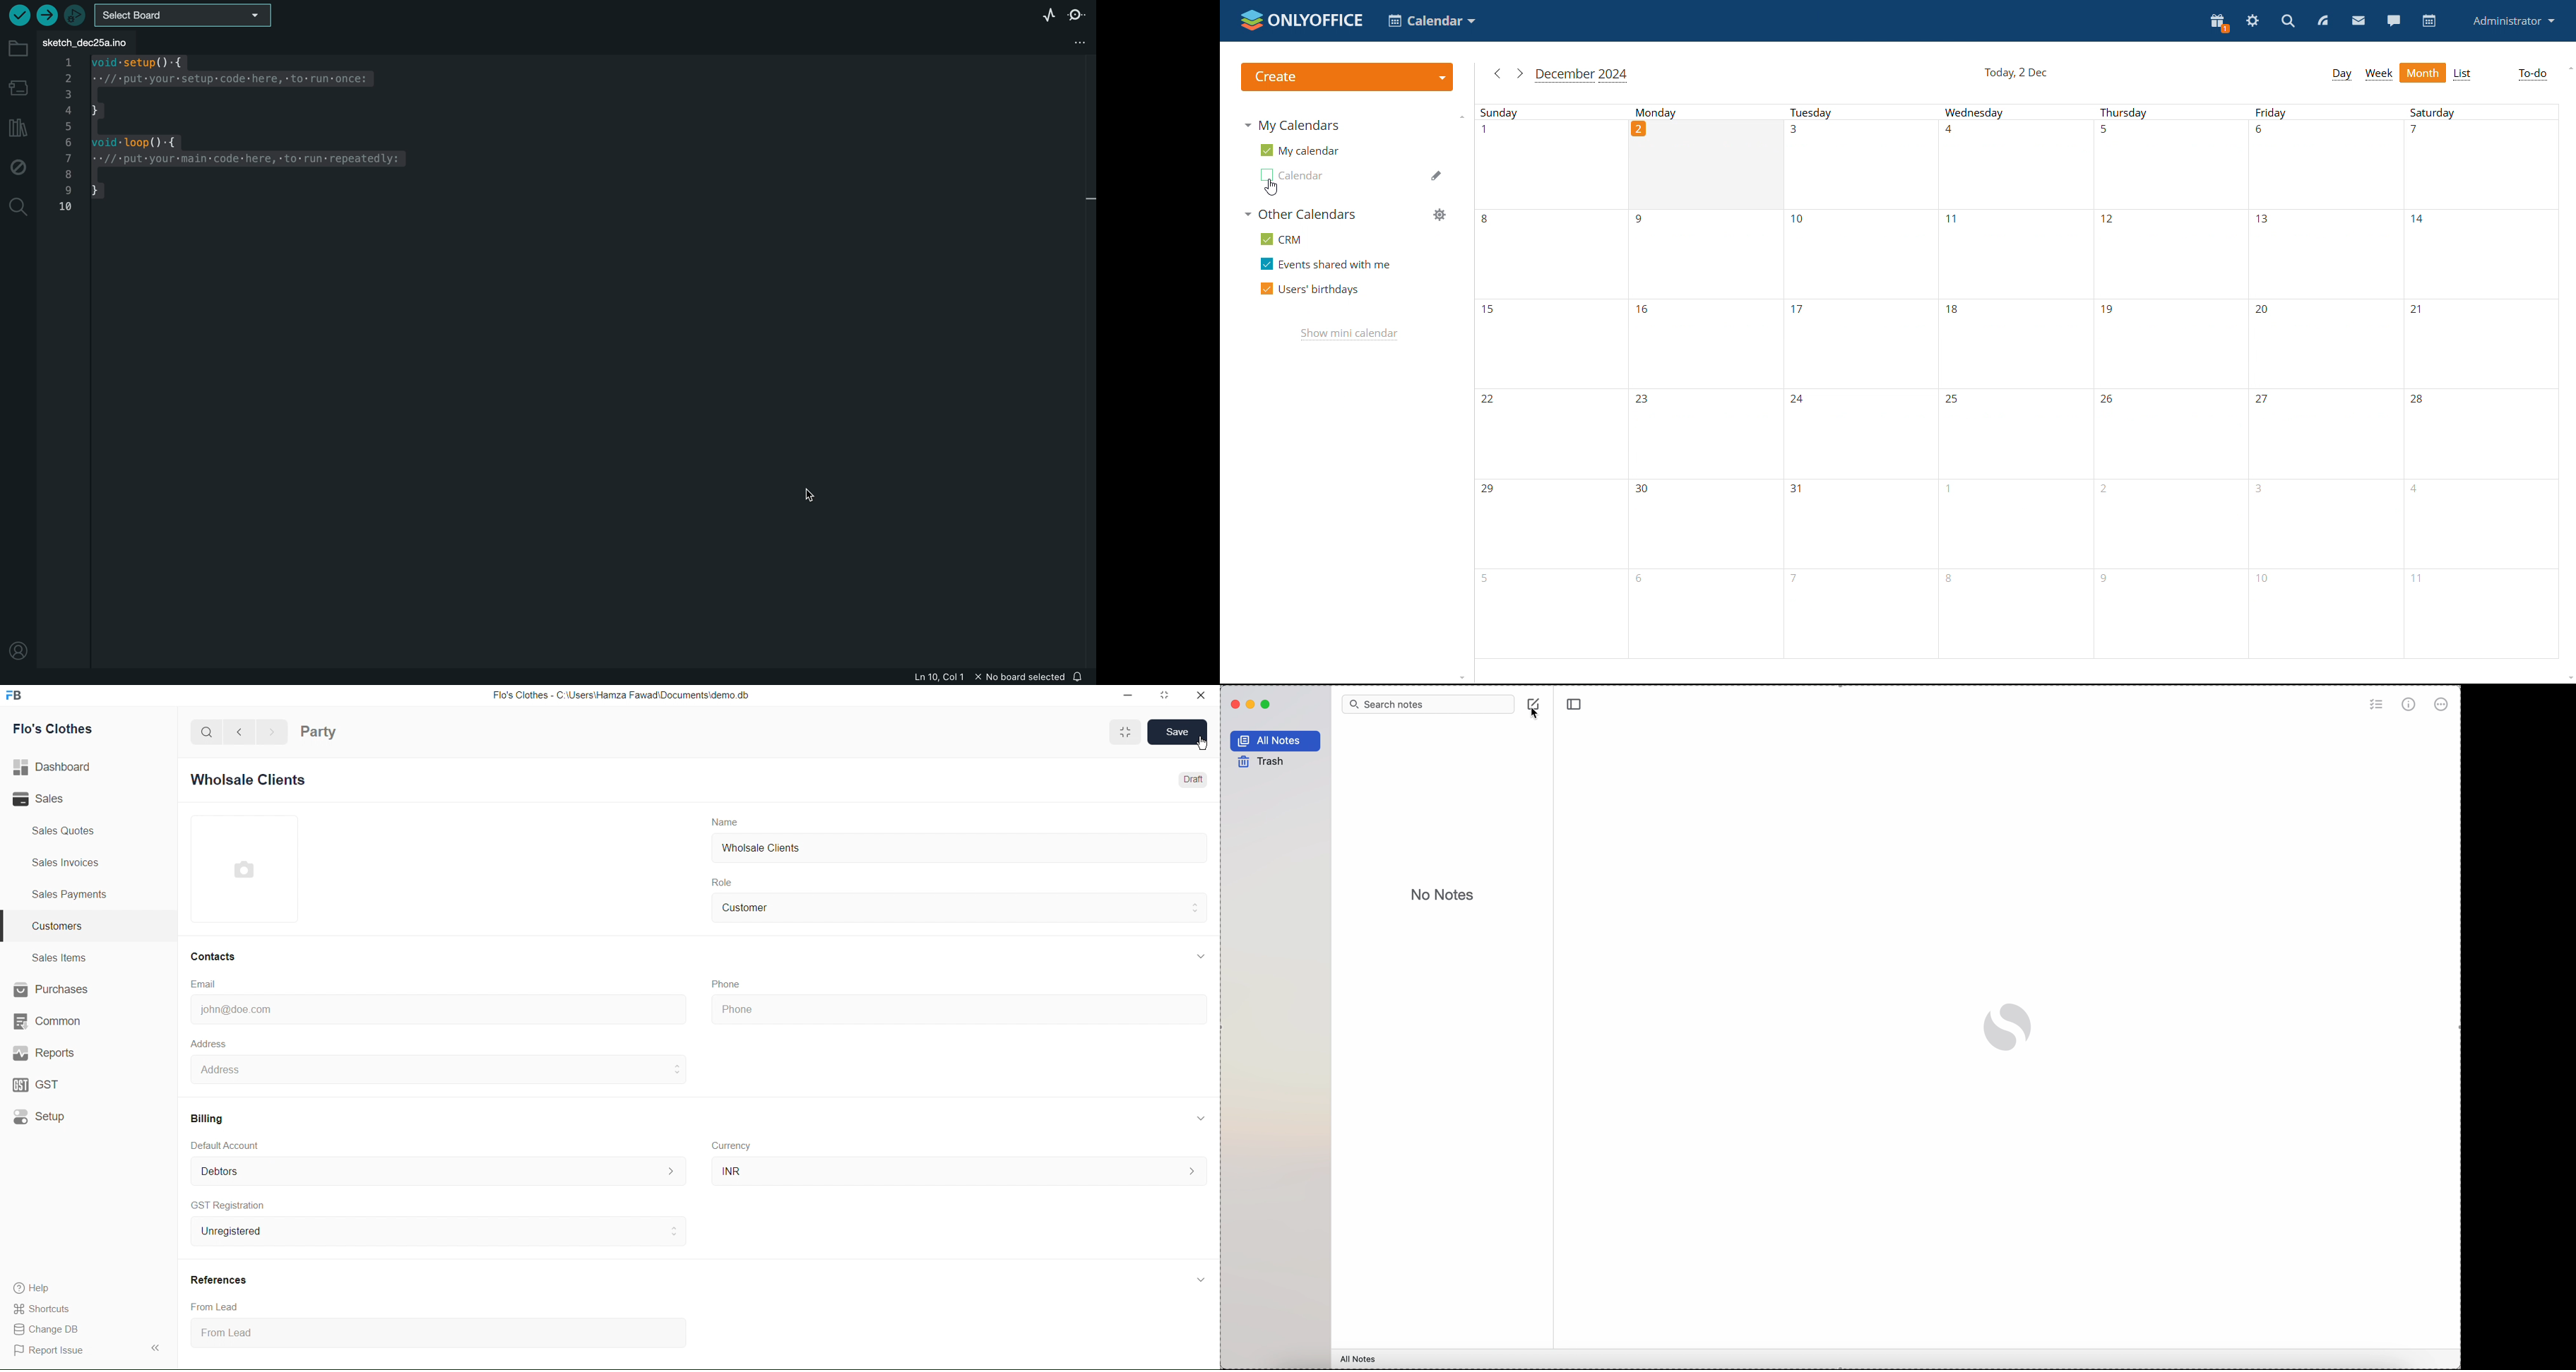  Describe the element at coordinates (2484, 342) in the screenshot. I see `21` at that location.